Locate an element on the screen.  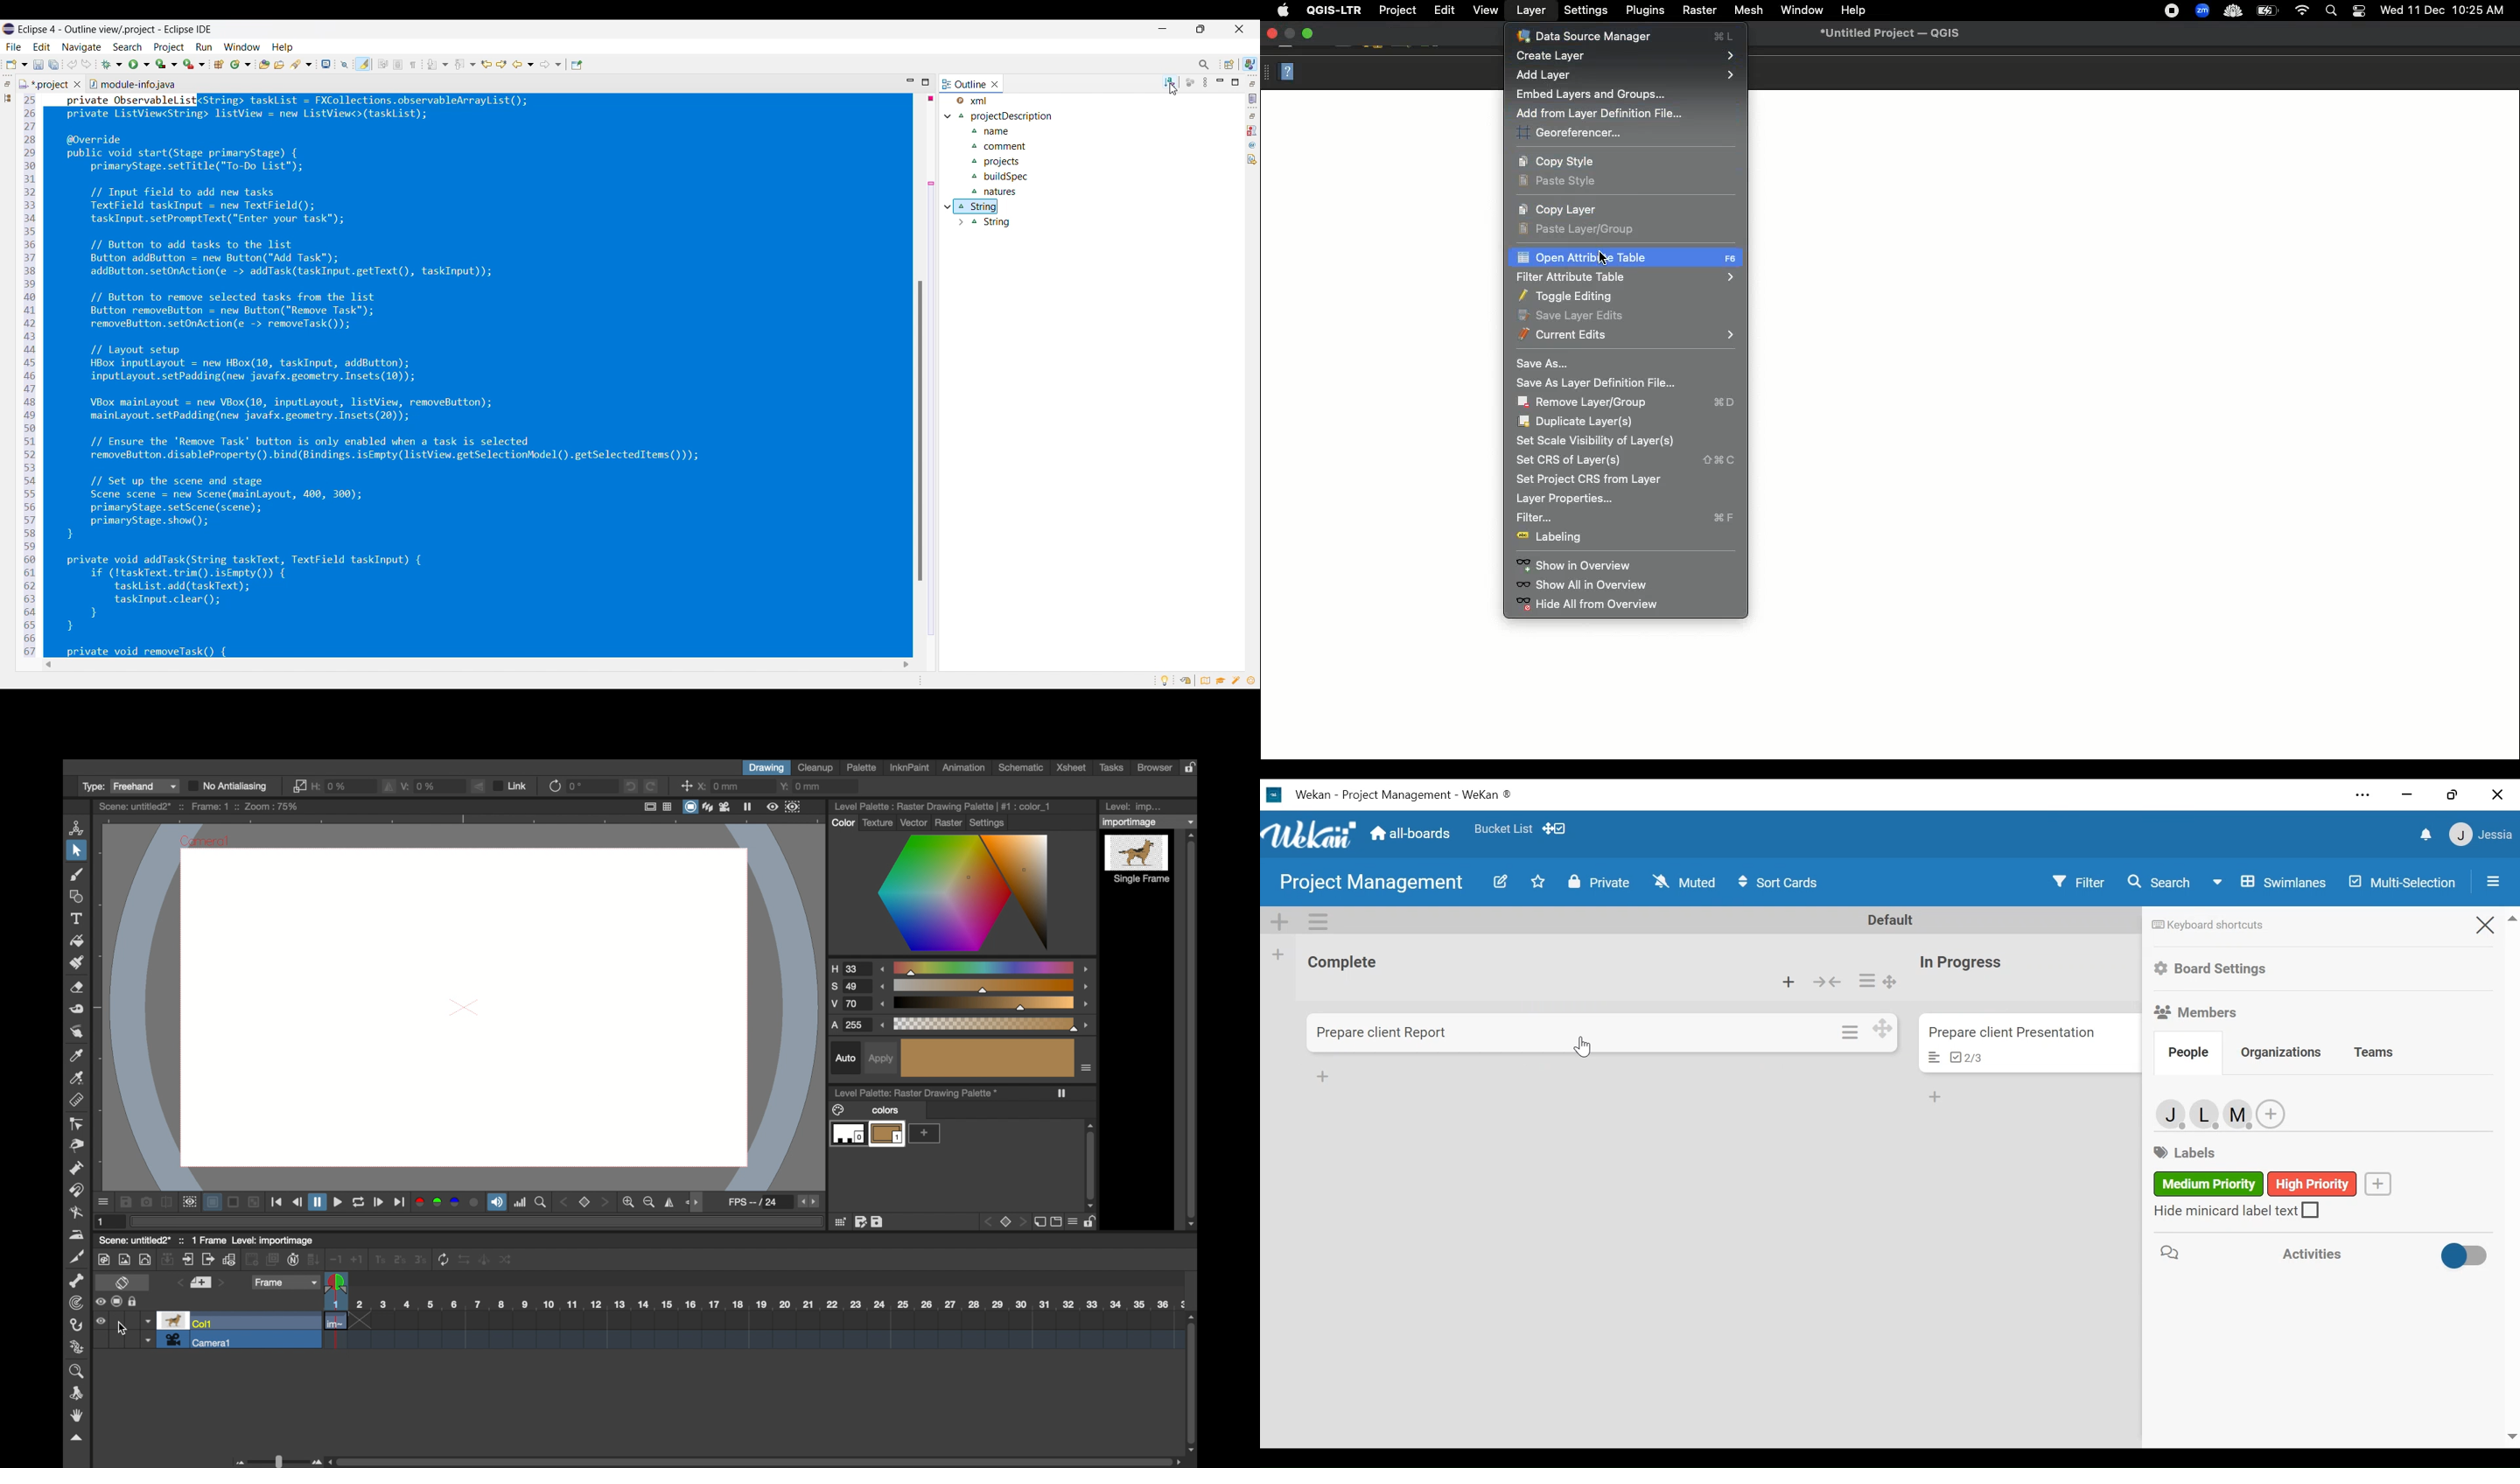
Internet is located at coordinates (2301, 10).